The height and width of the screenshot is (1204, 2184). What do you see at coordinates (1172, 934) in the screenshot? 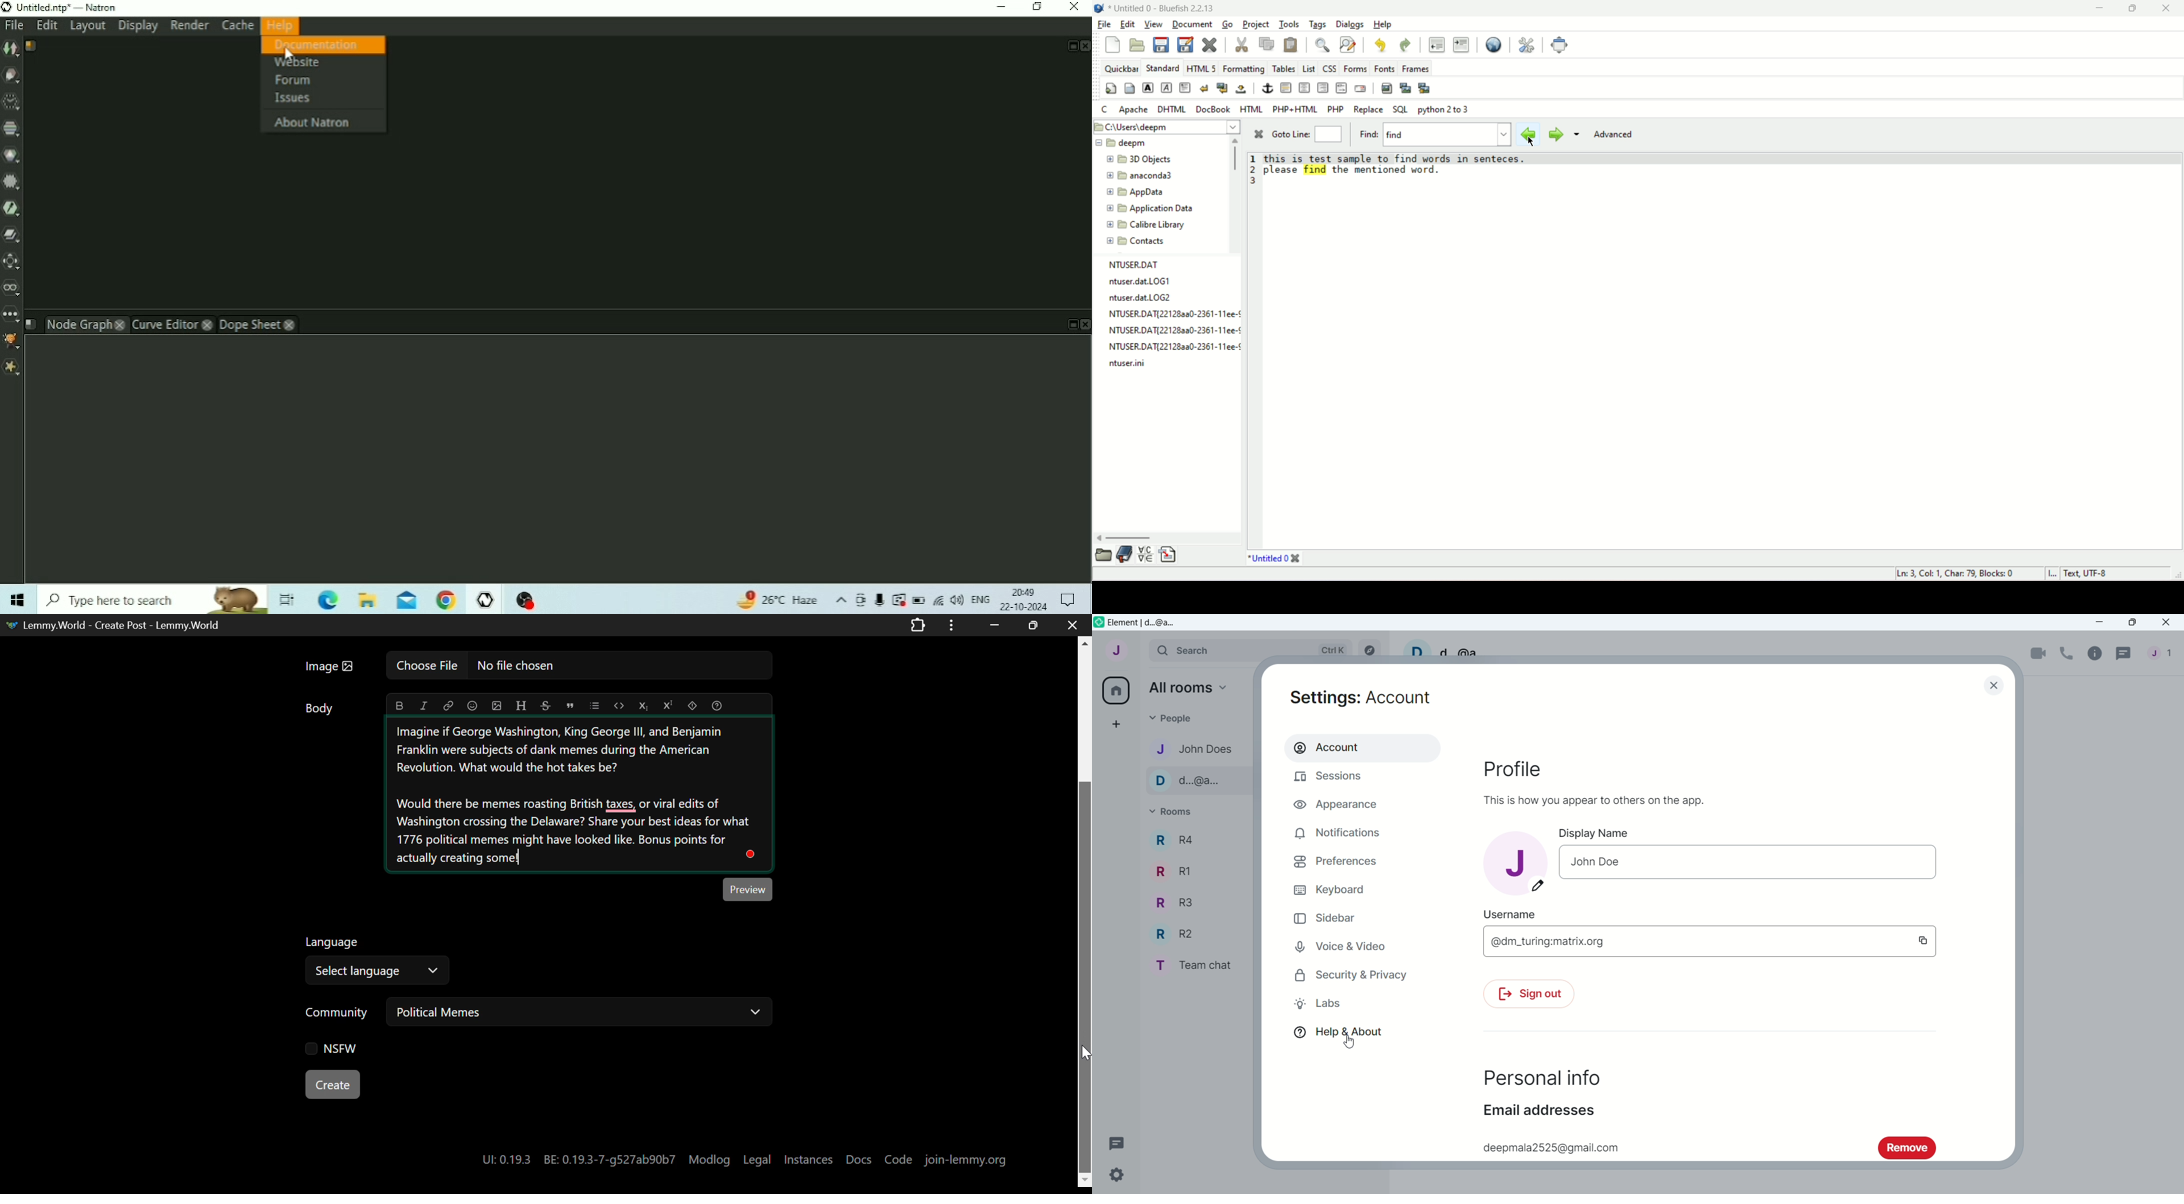
I see `Room R2` at bounding box center [1172, 934].